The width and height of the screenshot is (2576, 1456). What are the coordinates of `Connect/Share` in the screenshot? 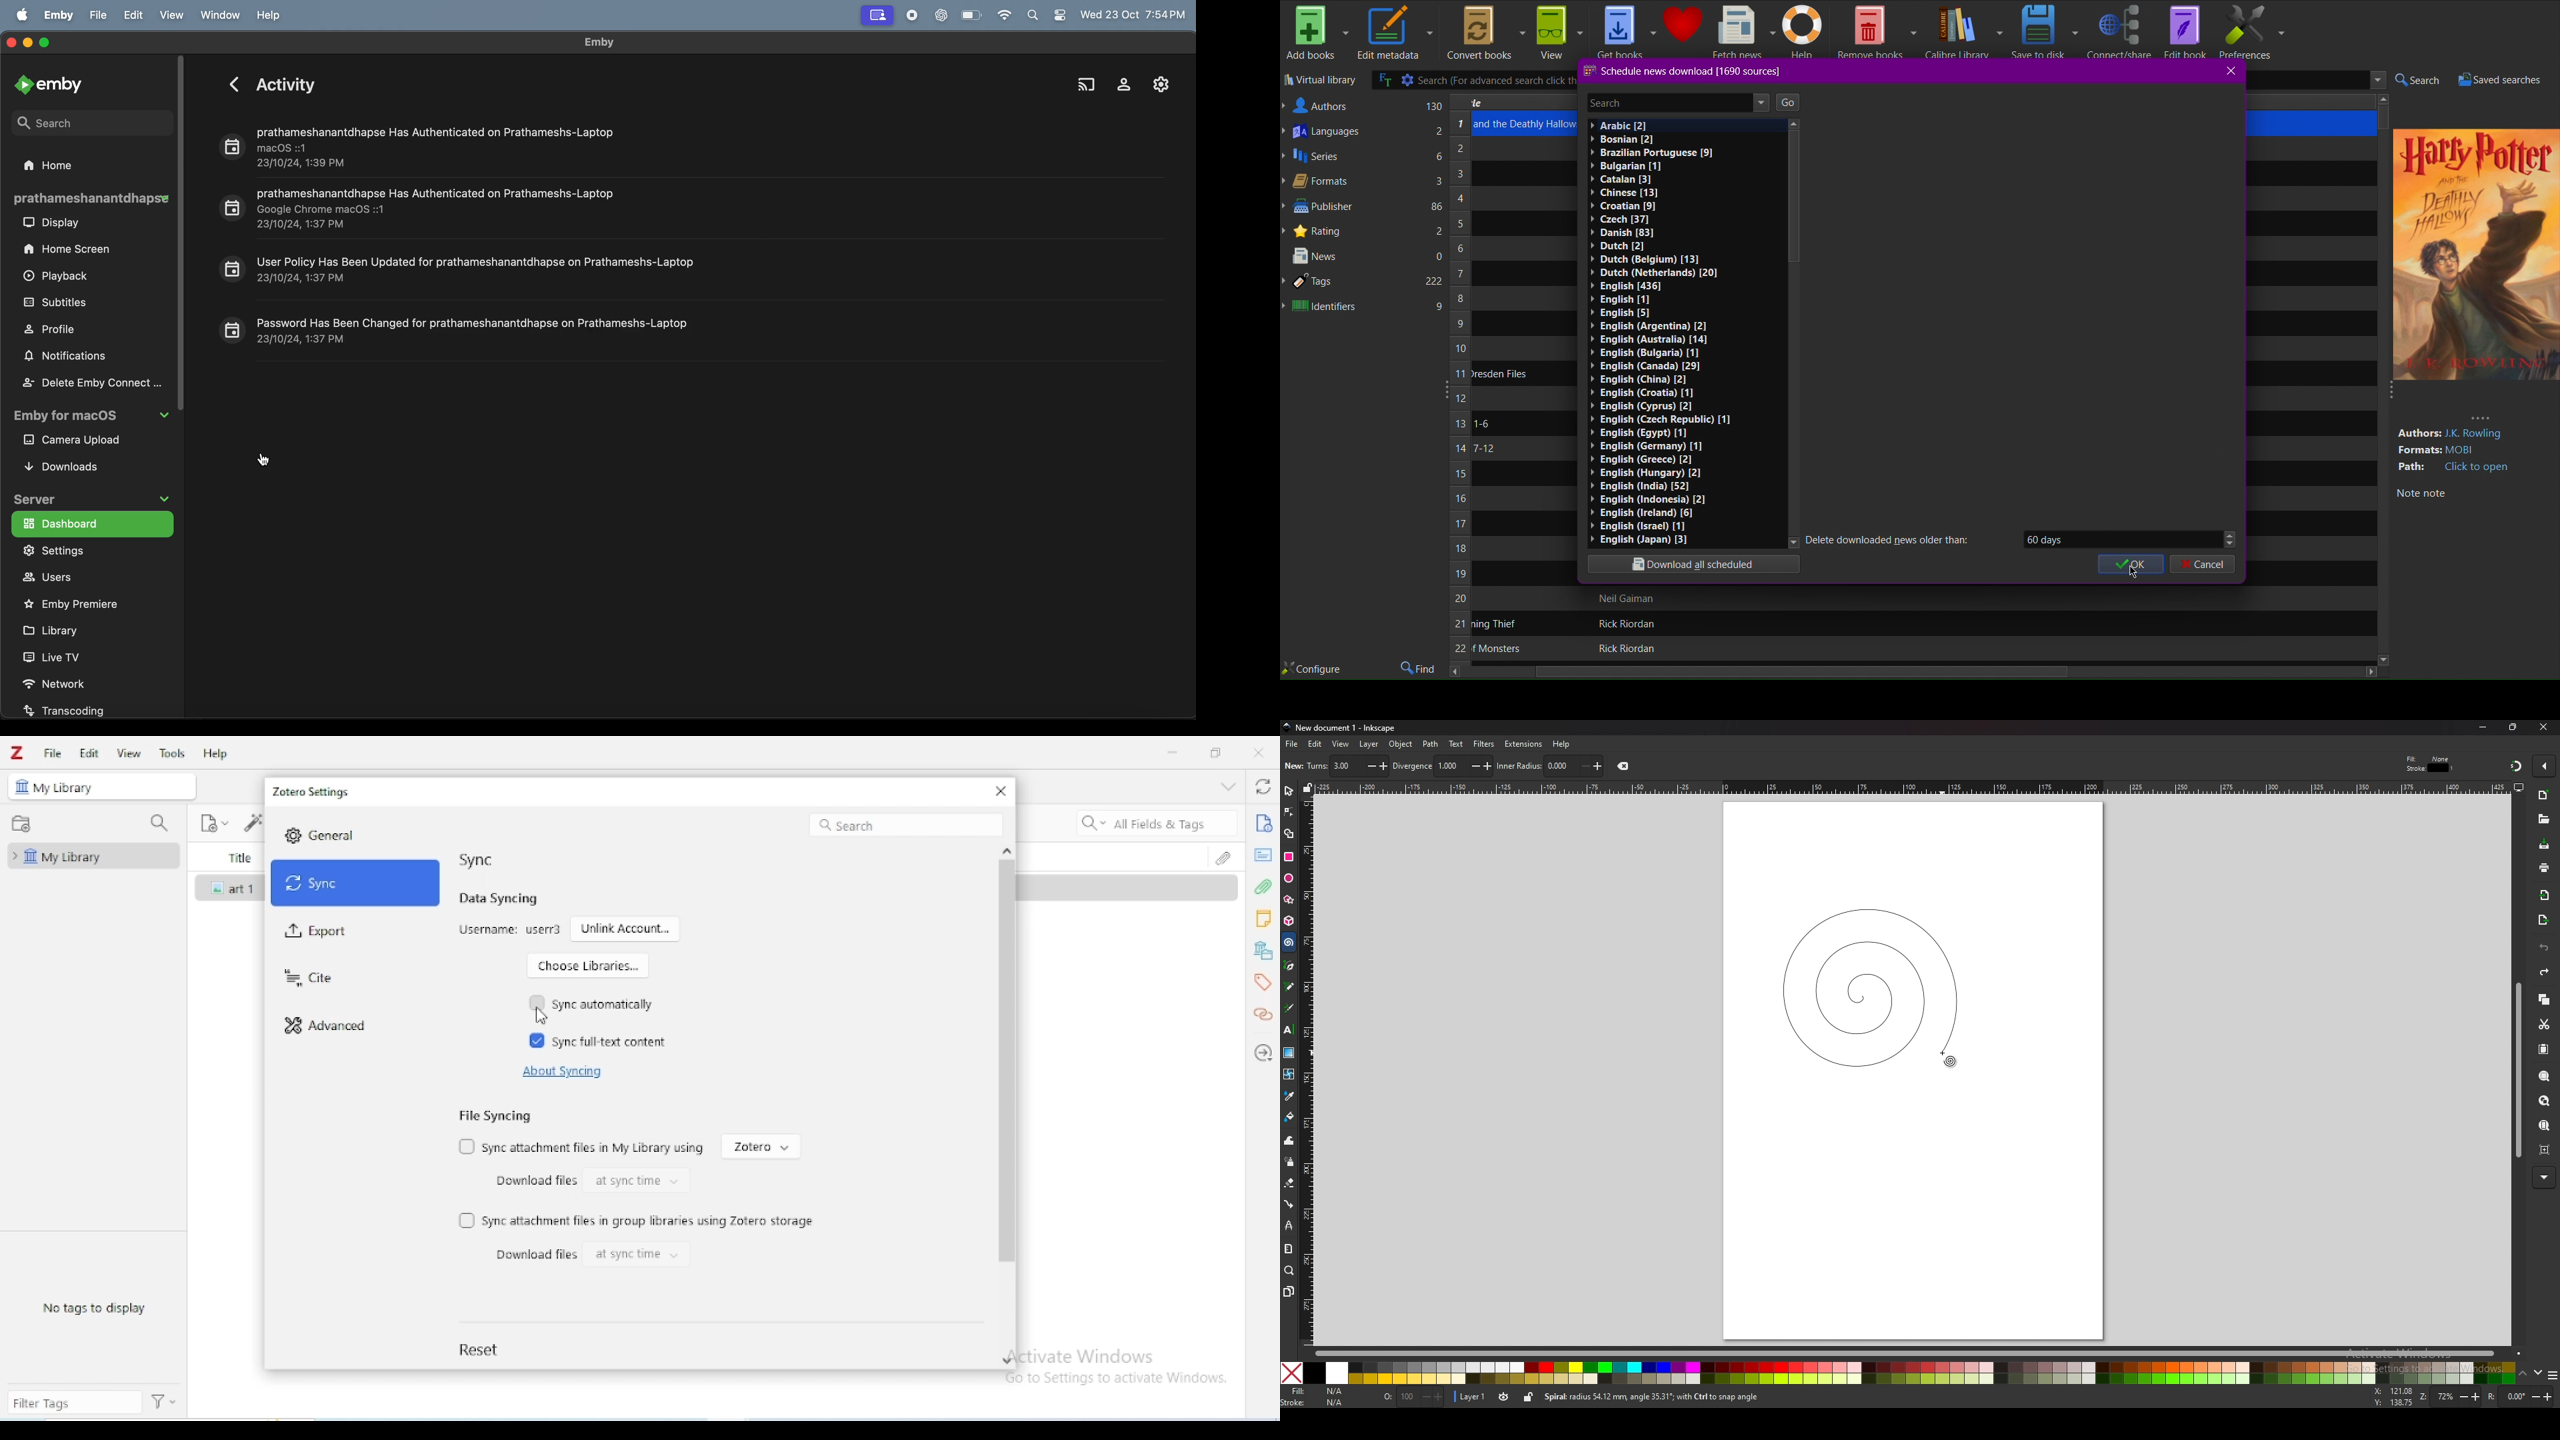 It's located at (2120, 31).